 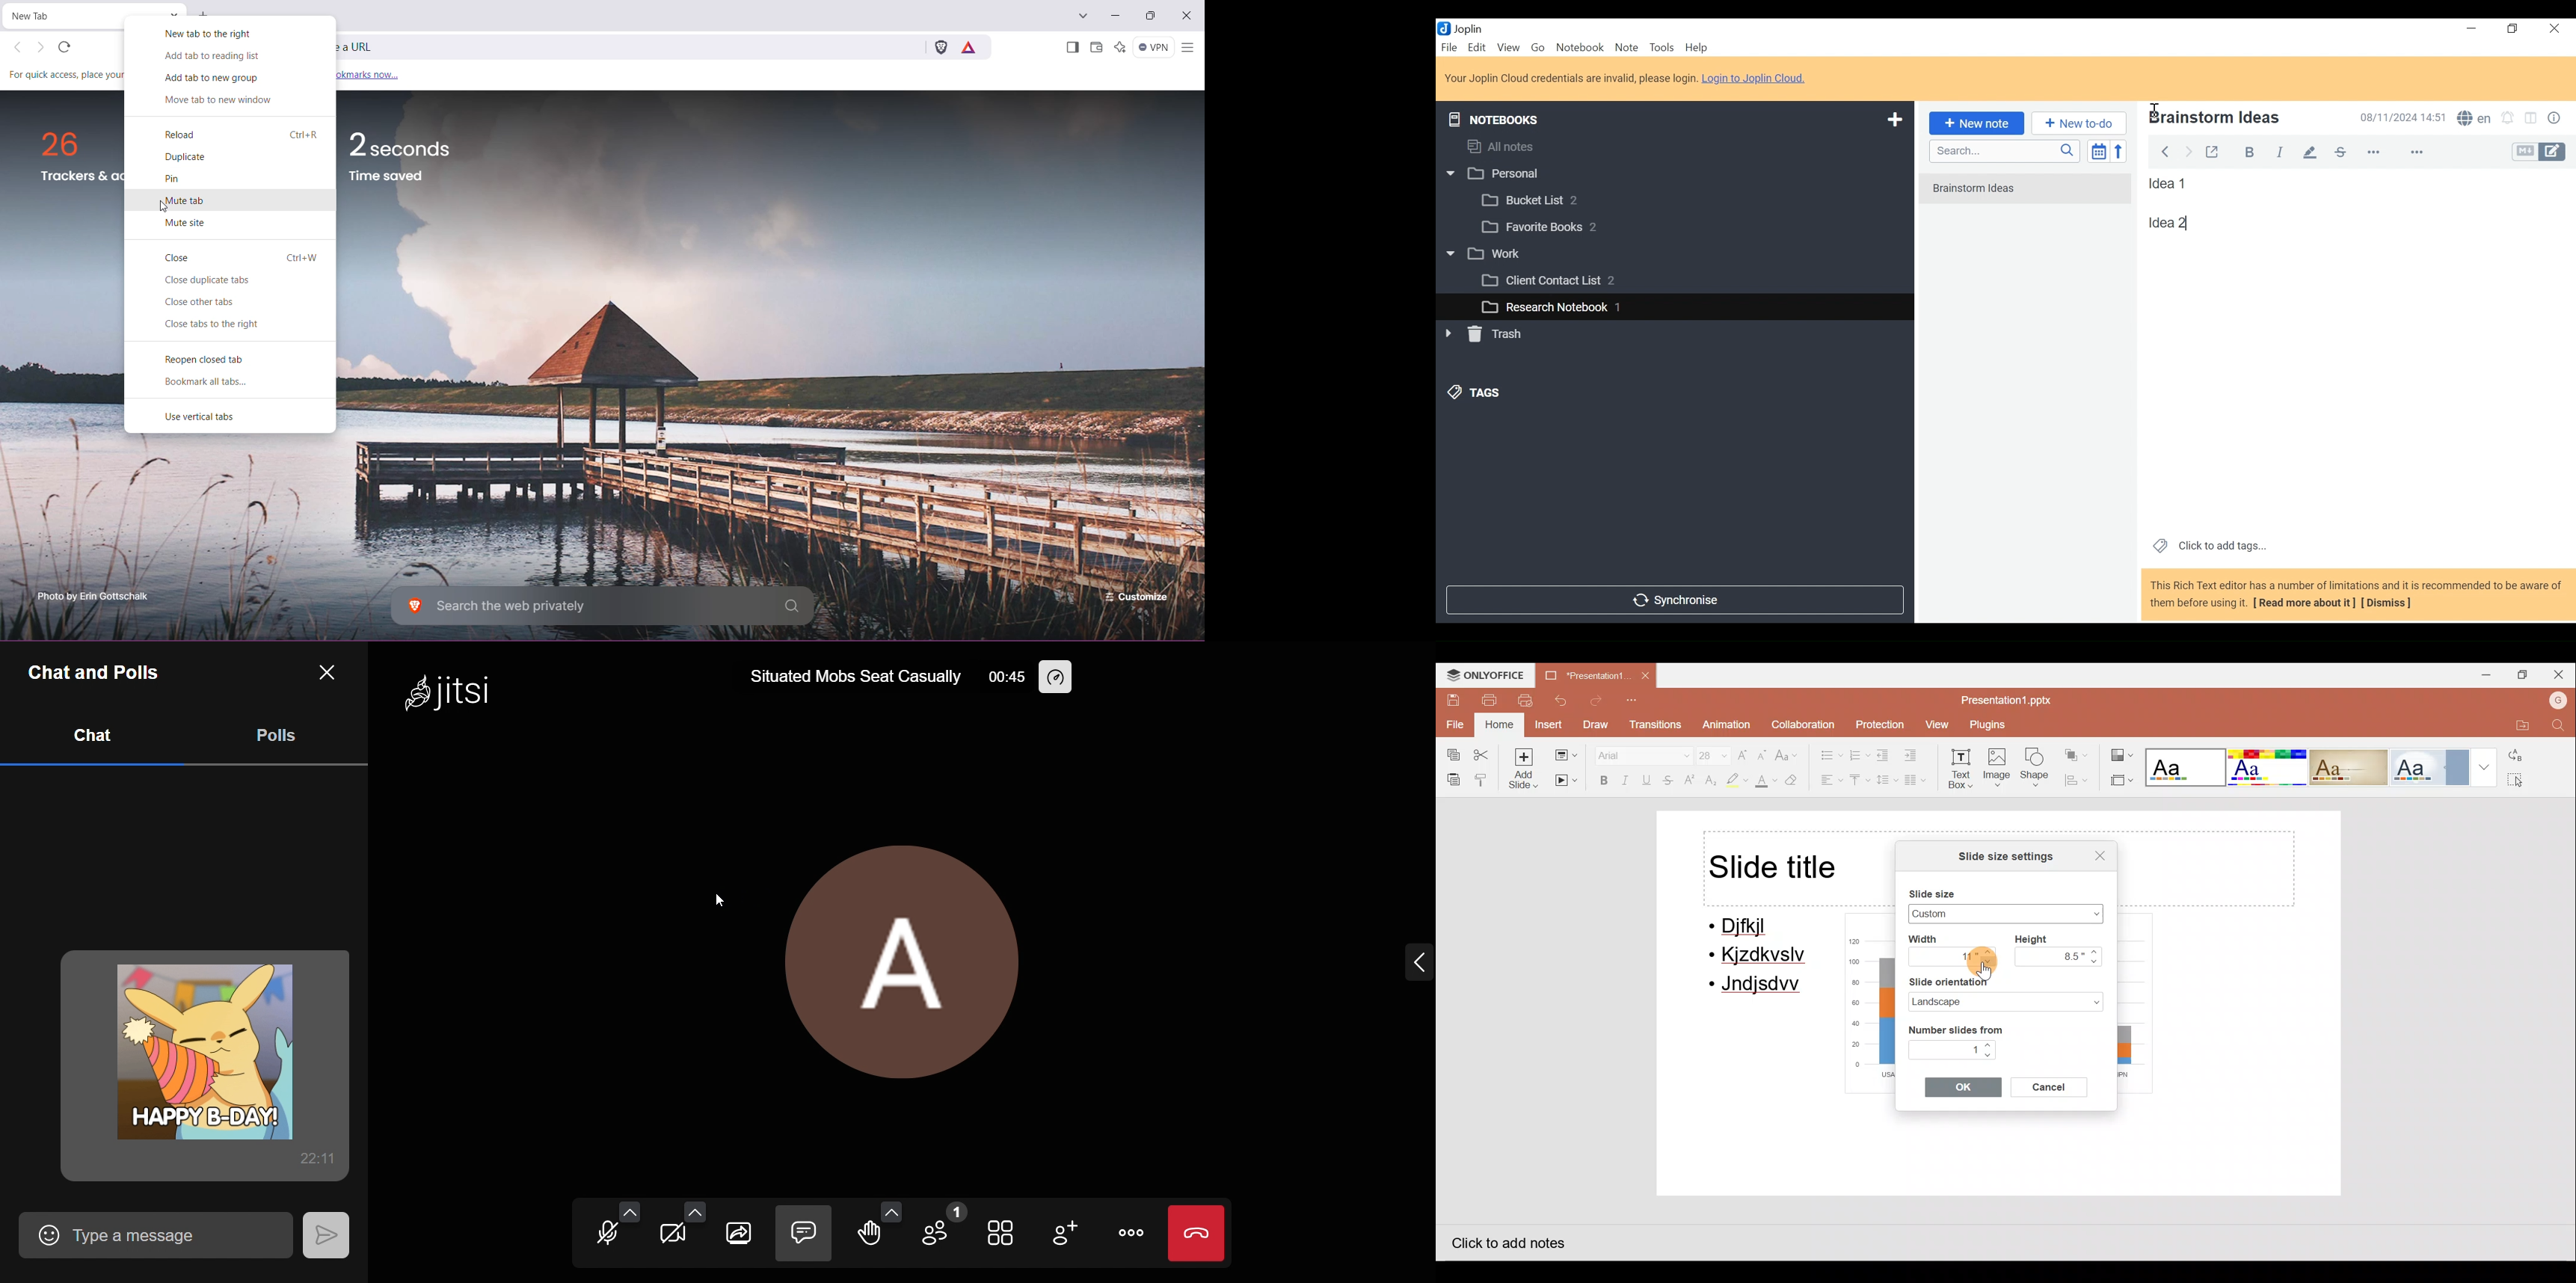 What do you see at coordinates (1828, 781) in the screenshot?
I see `Horizontal align` at bounding box center [1828, 781].